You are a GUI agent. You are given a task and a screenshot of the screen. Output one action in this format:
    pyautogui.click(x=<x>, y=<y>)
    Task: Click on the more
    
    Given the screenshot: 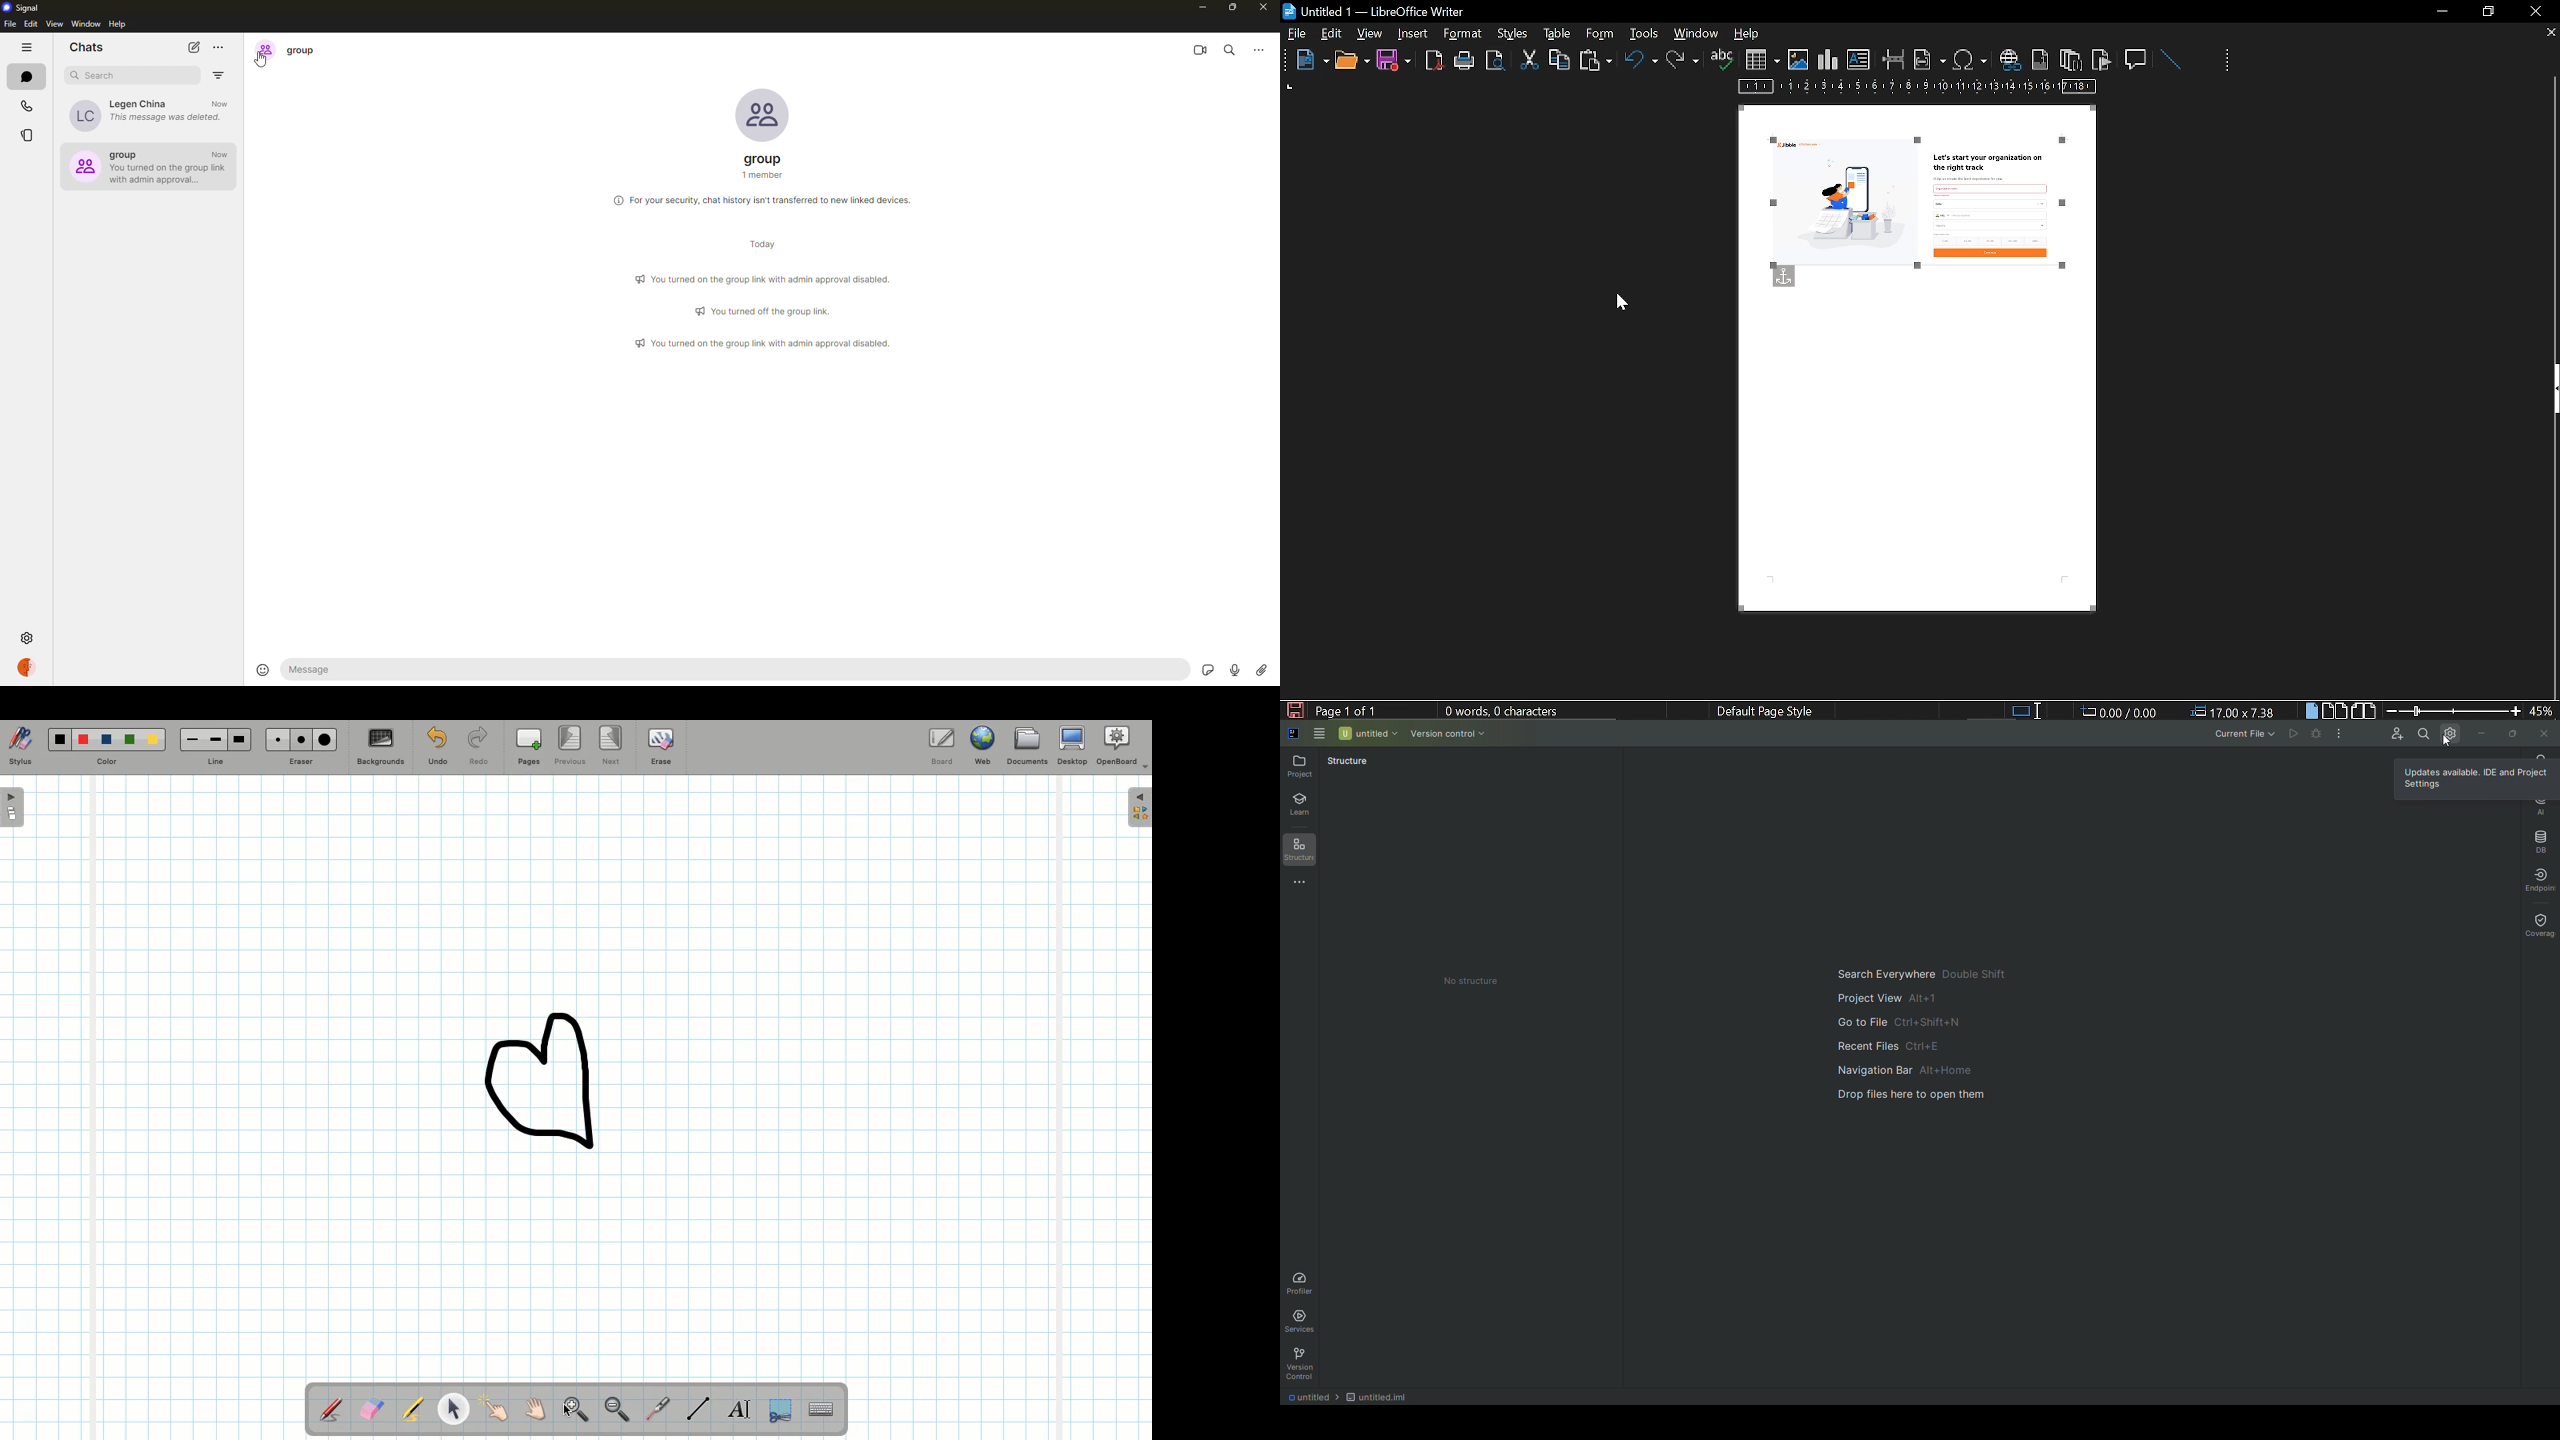 What is the action you would take?
    pyautogui.click(x=1260, y=51)
    